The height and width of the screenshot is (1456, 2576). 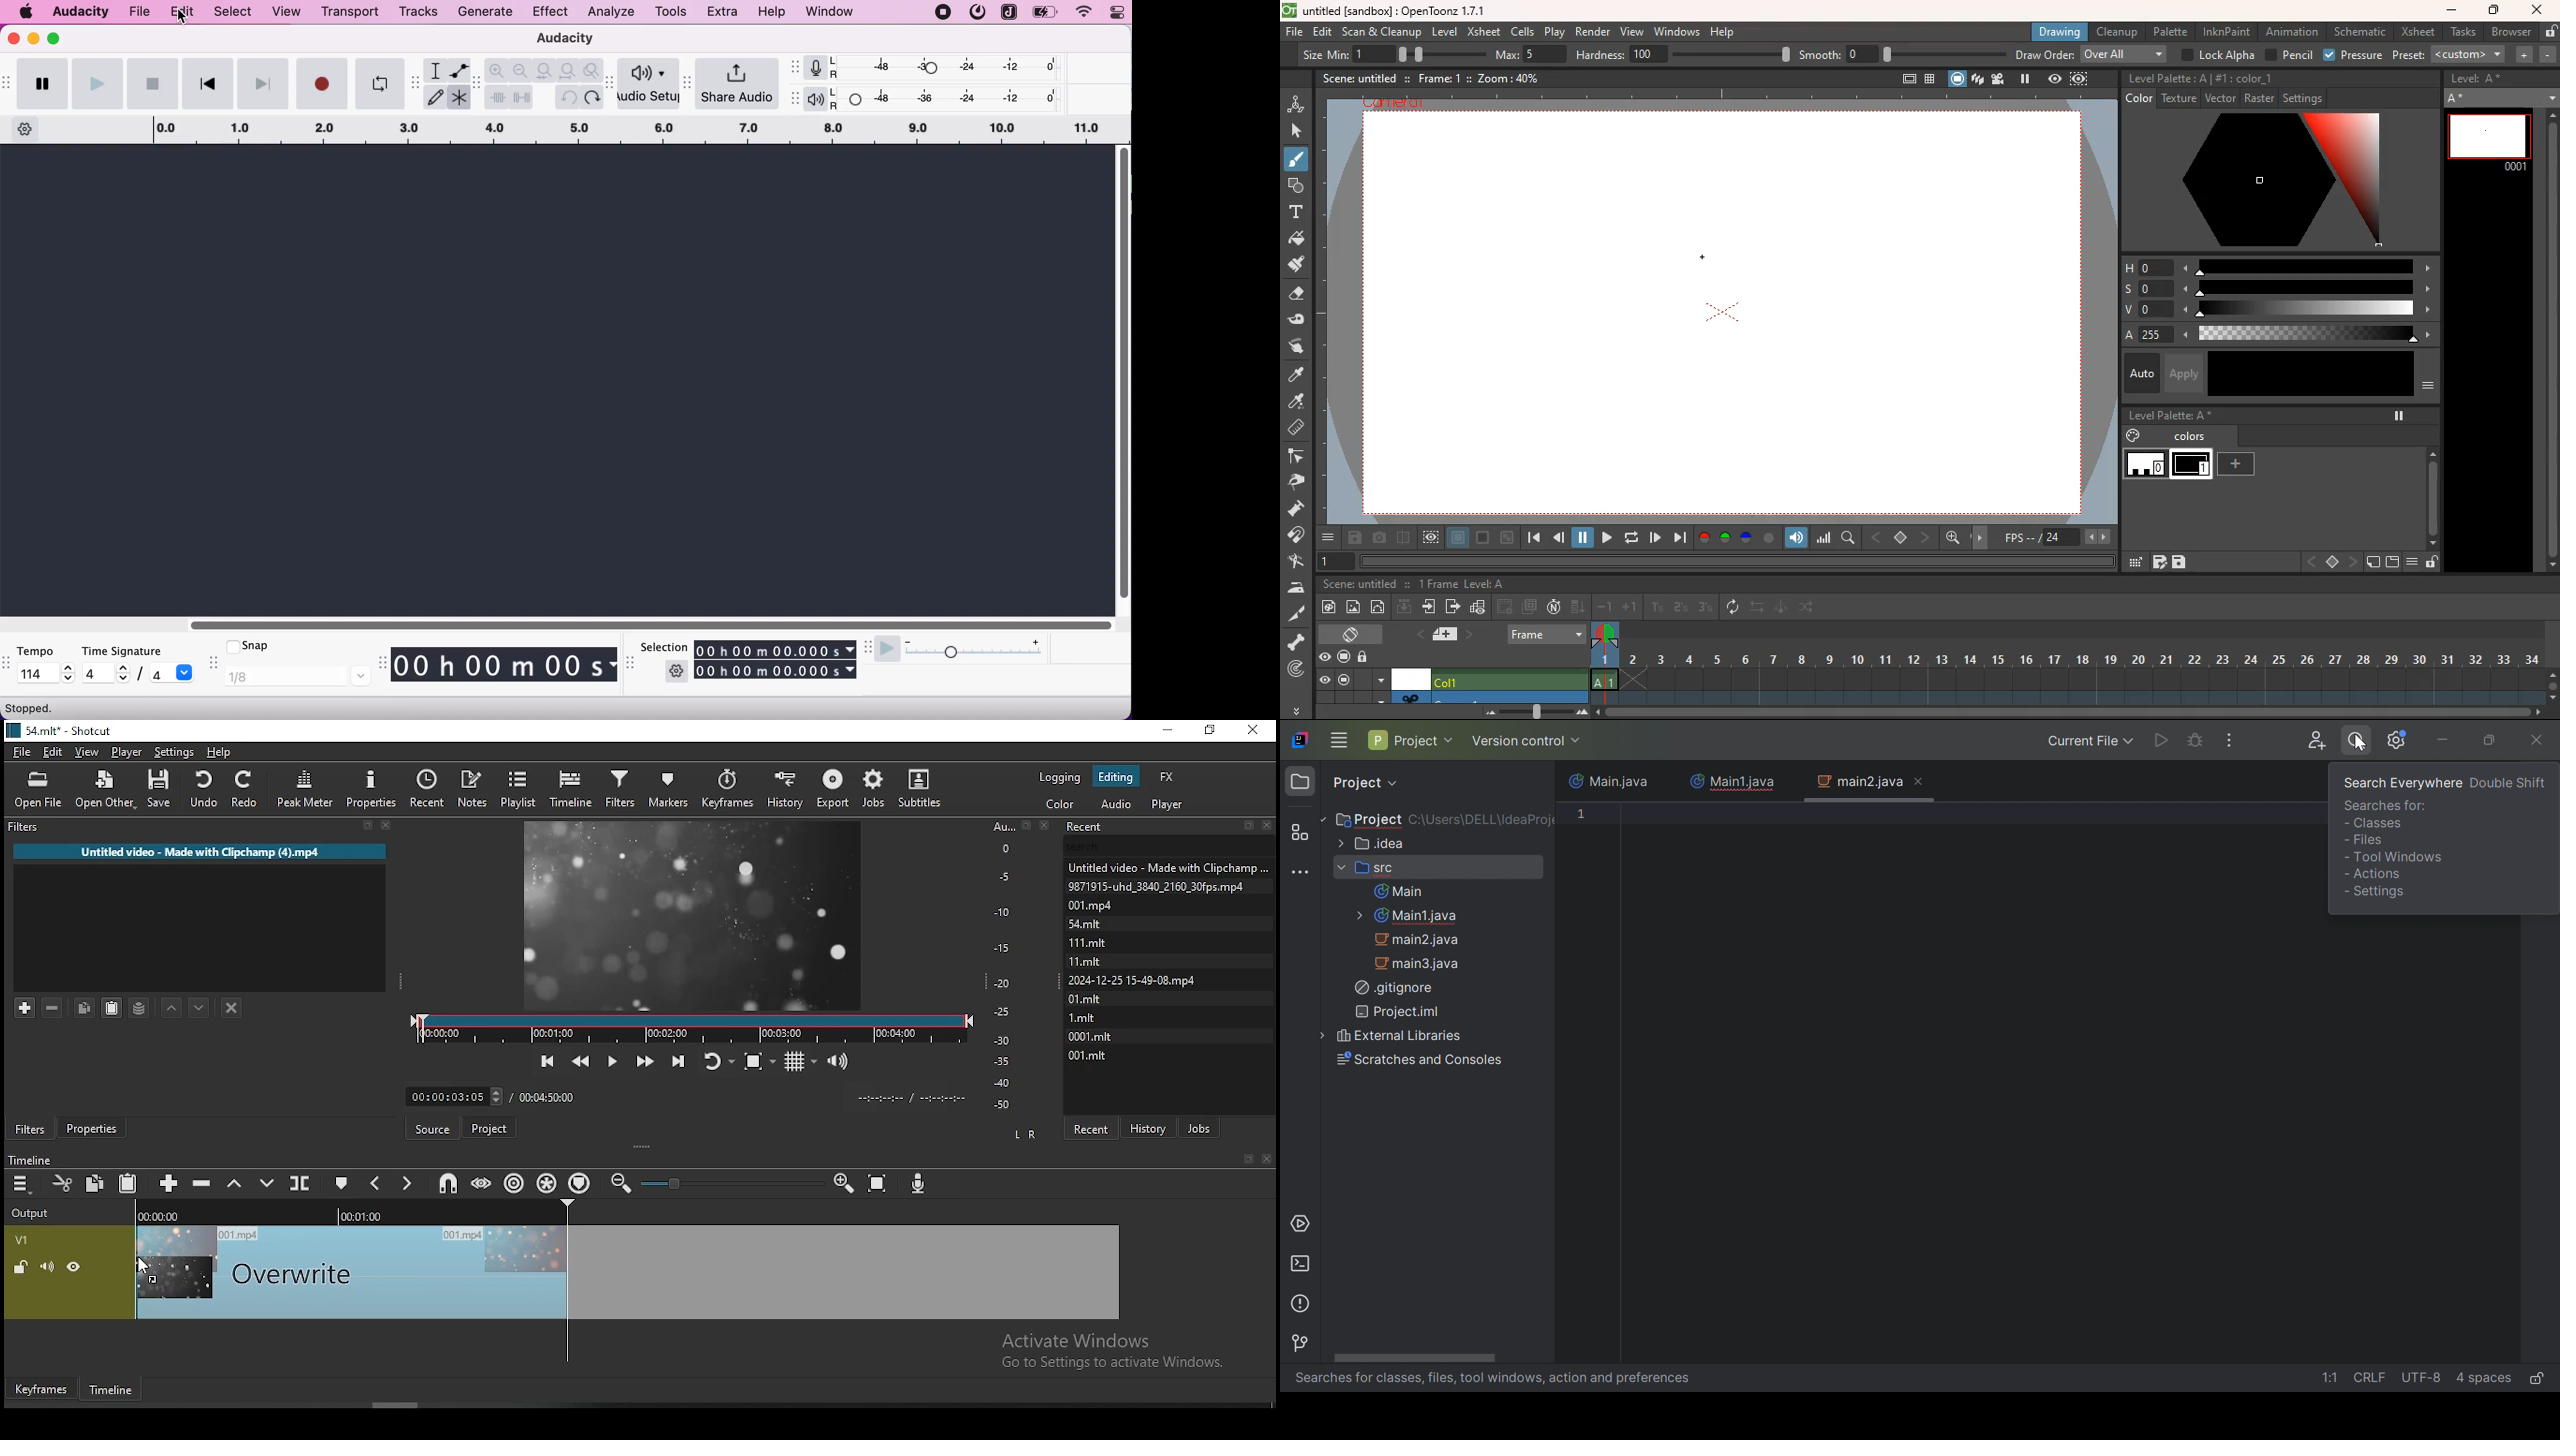 What do you see at coordinates (435, 98) in the screenshot?
I see `draw tool` at bounding box center [435, 98].